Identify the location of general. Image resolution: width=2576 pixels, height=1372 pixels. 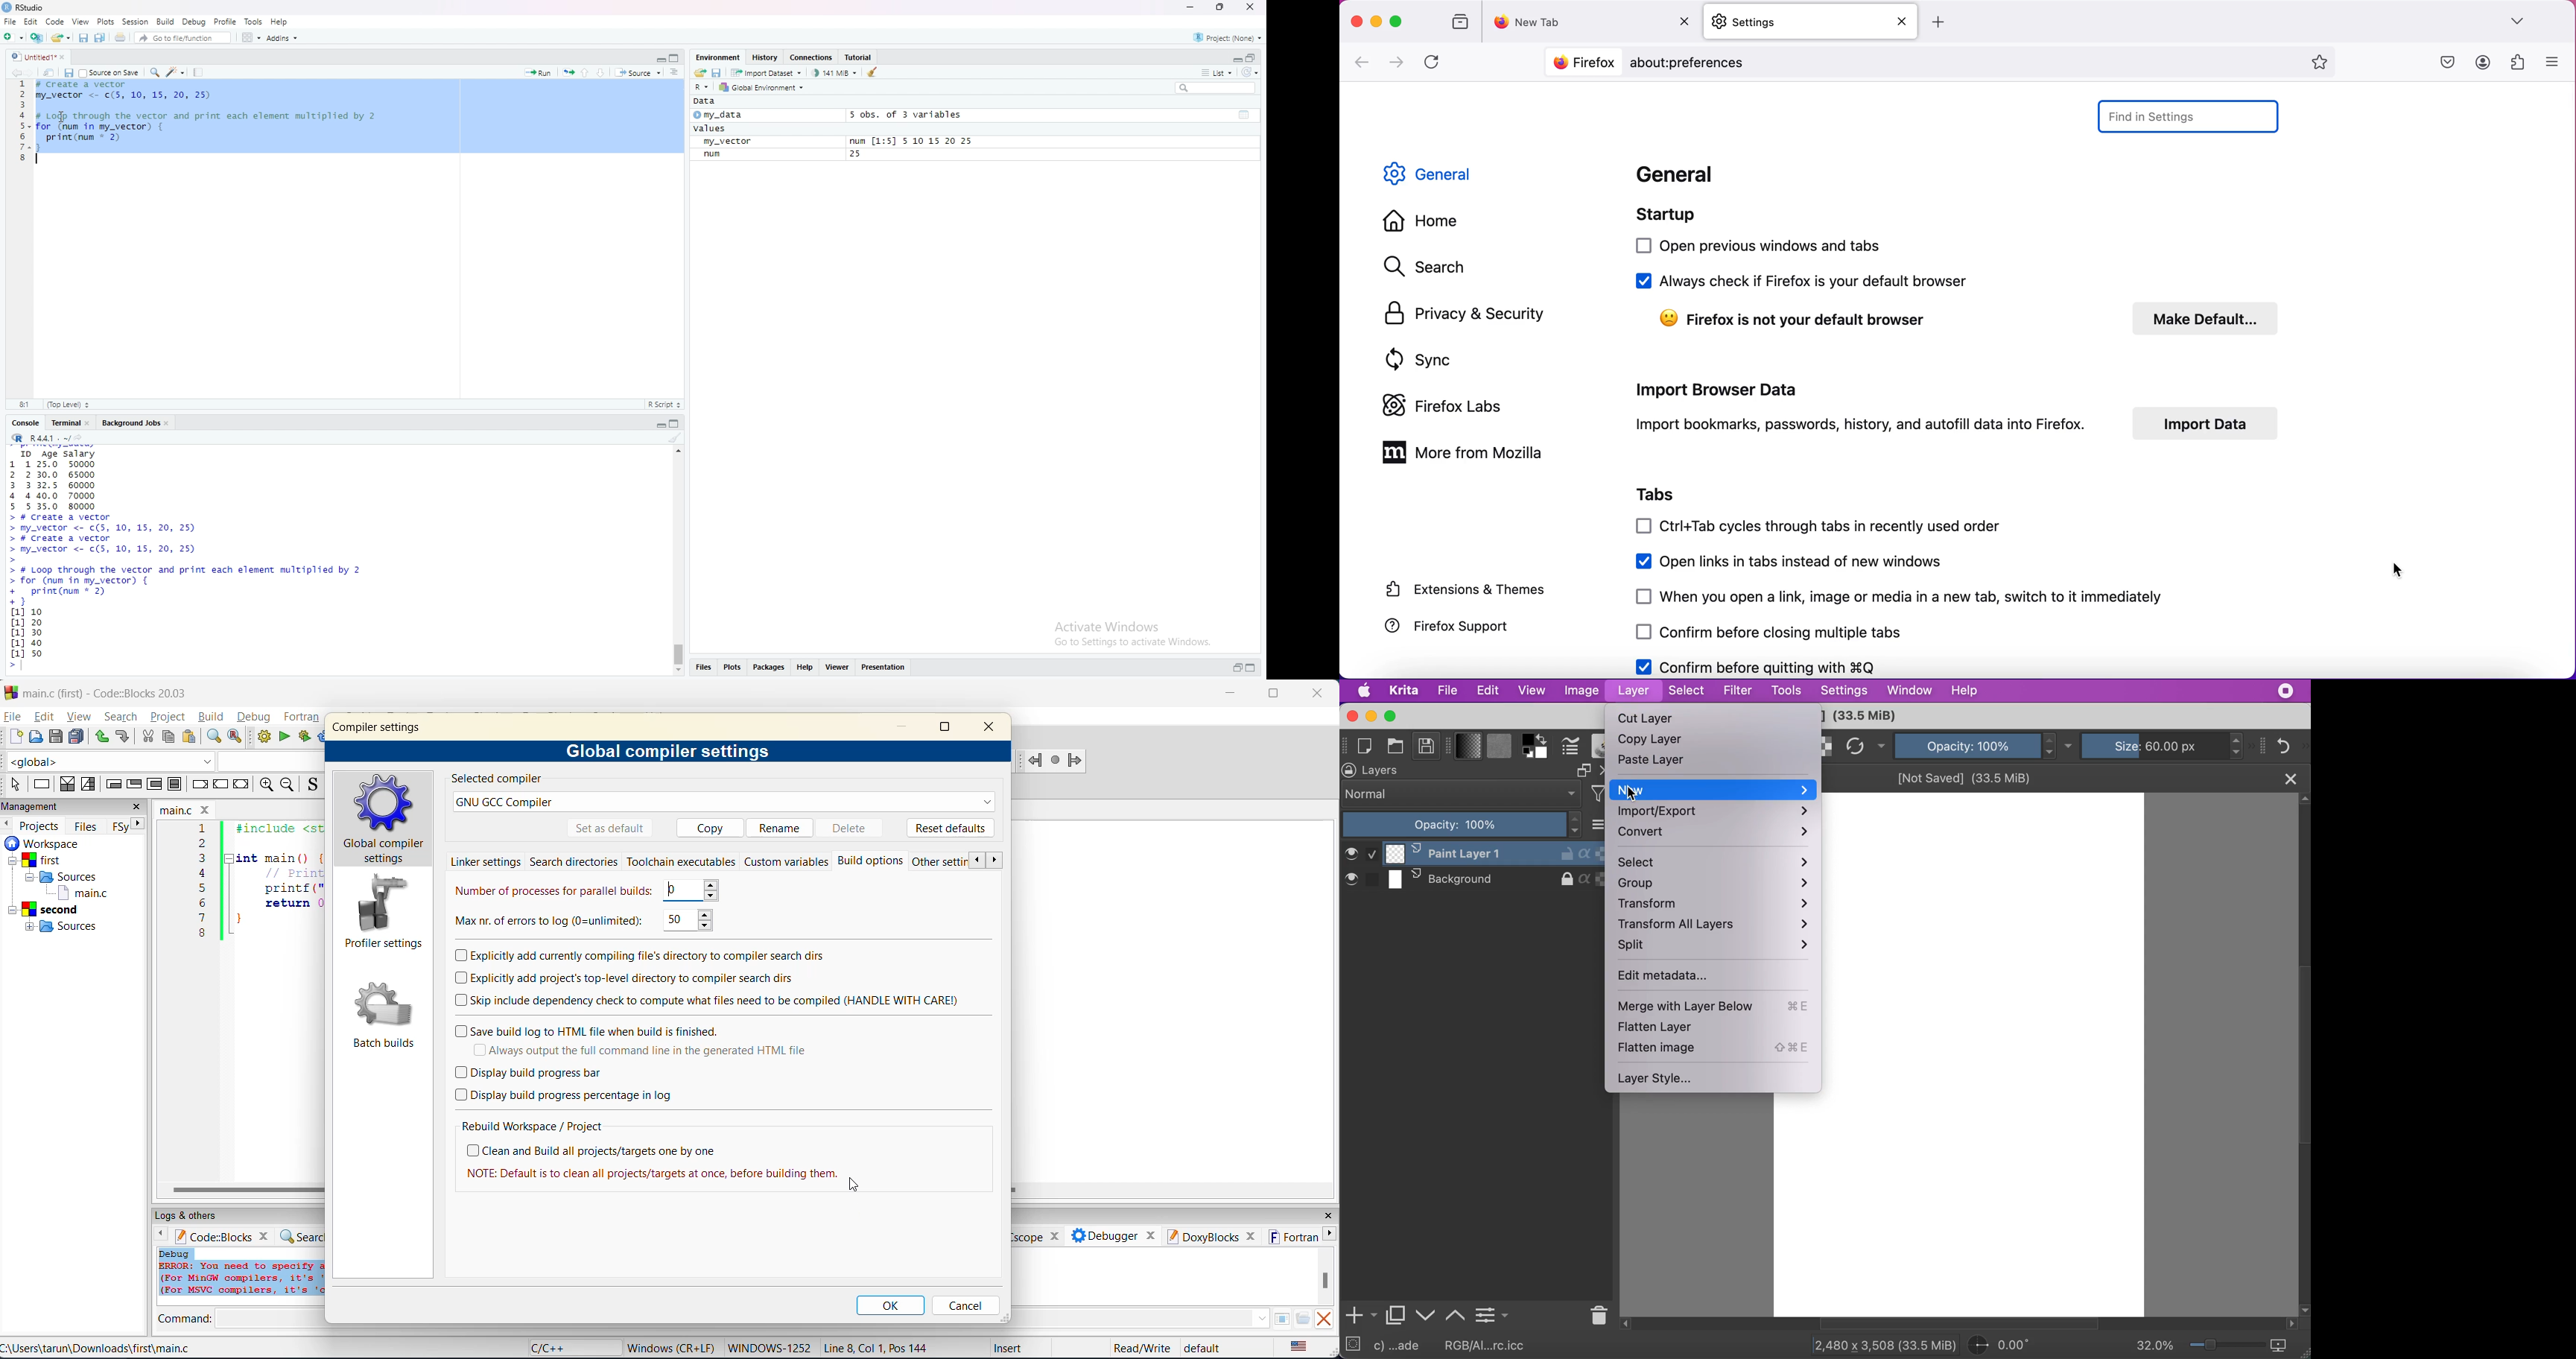
(1439, 171).